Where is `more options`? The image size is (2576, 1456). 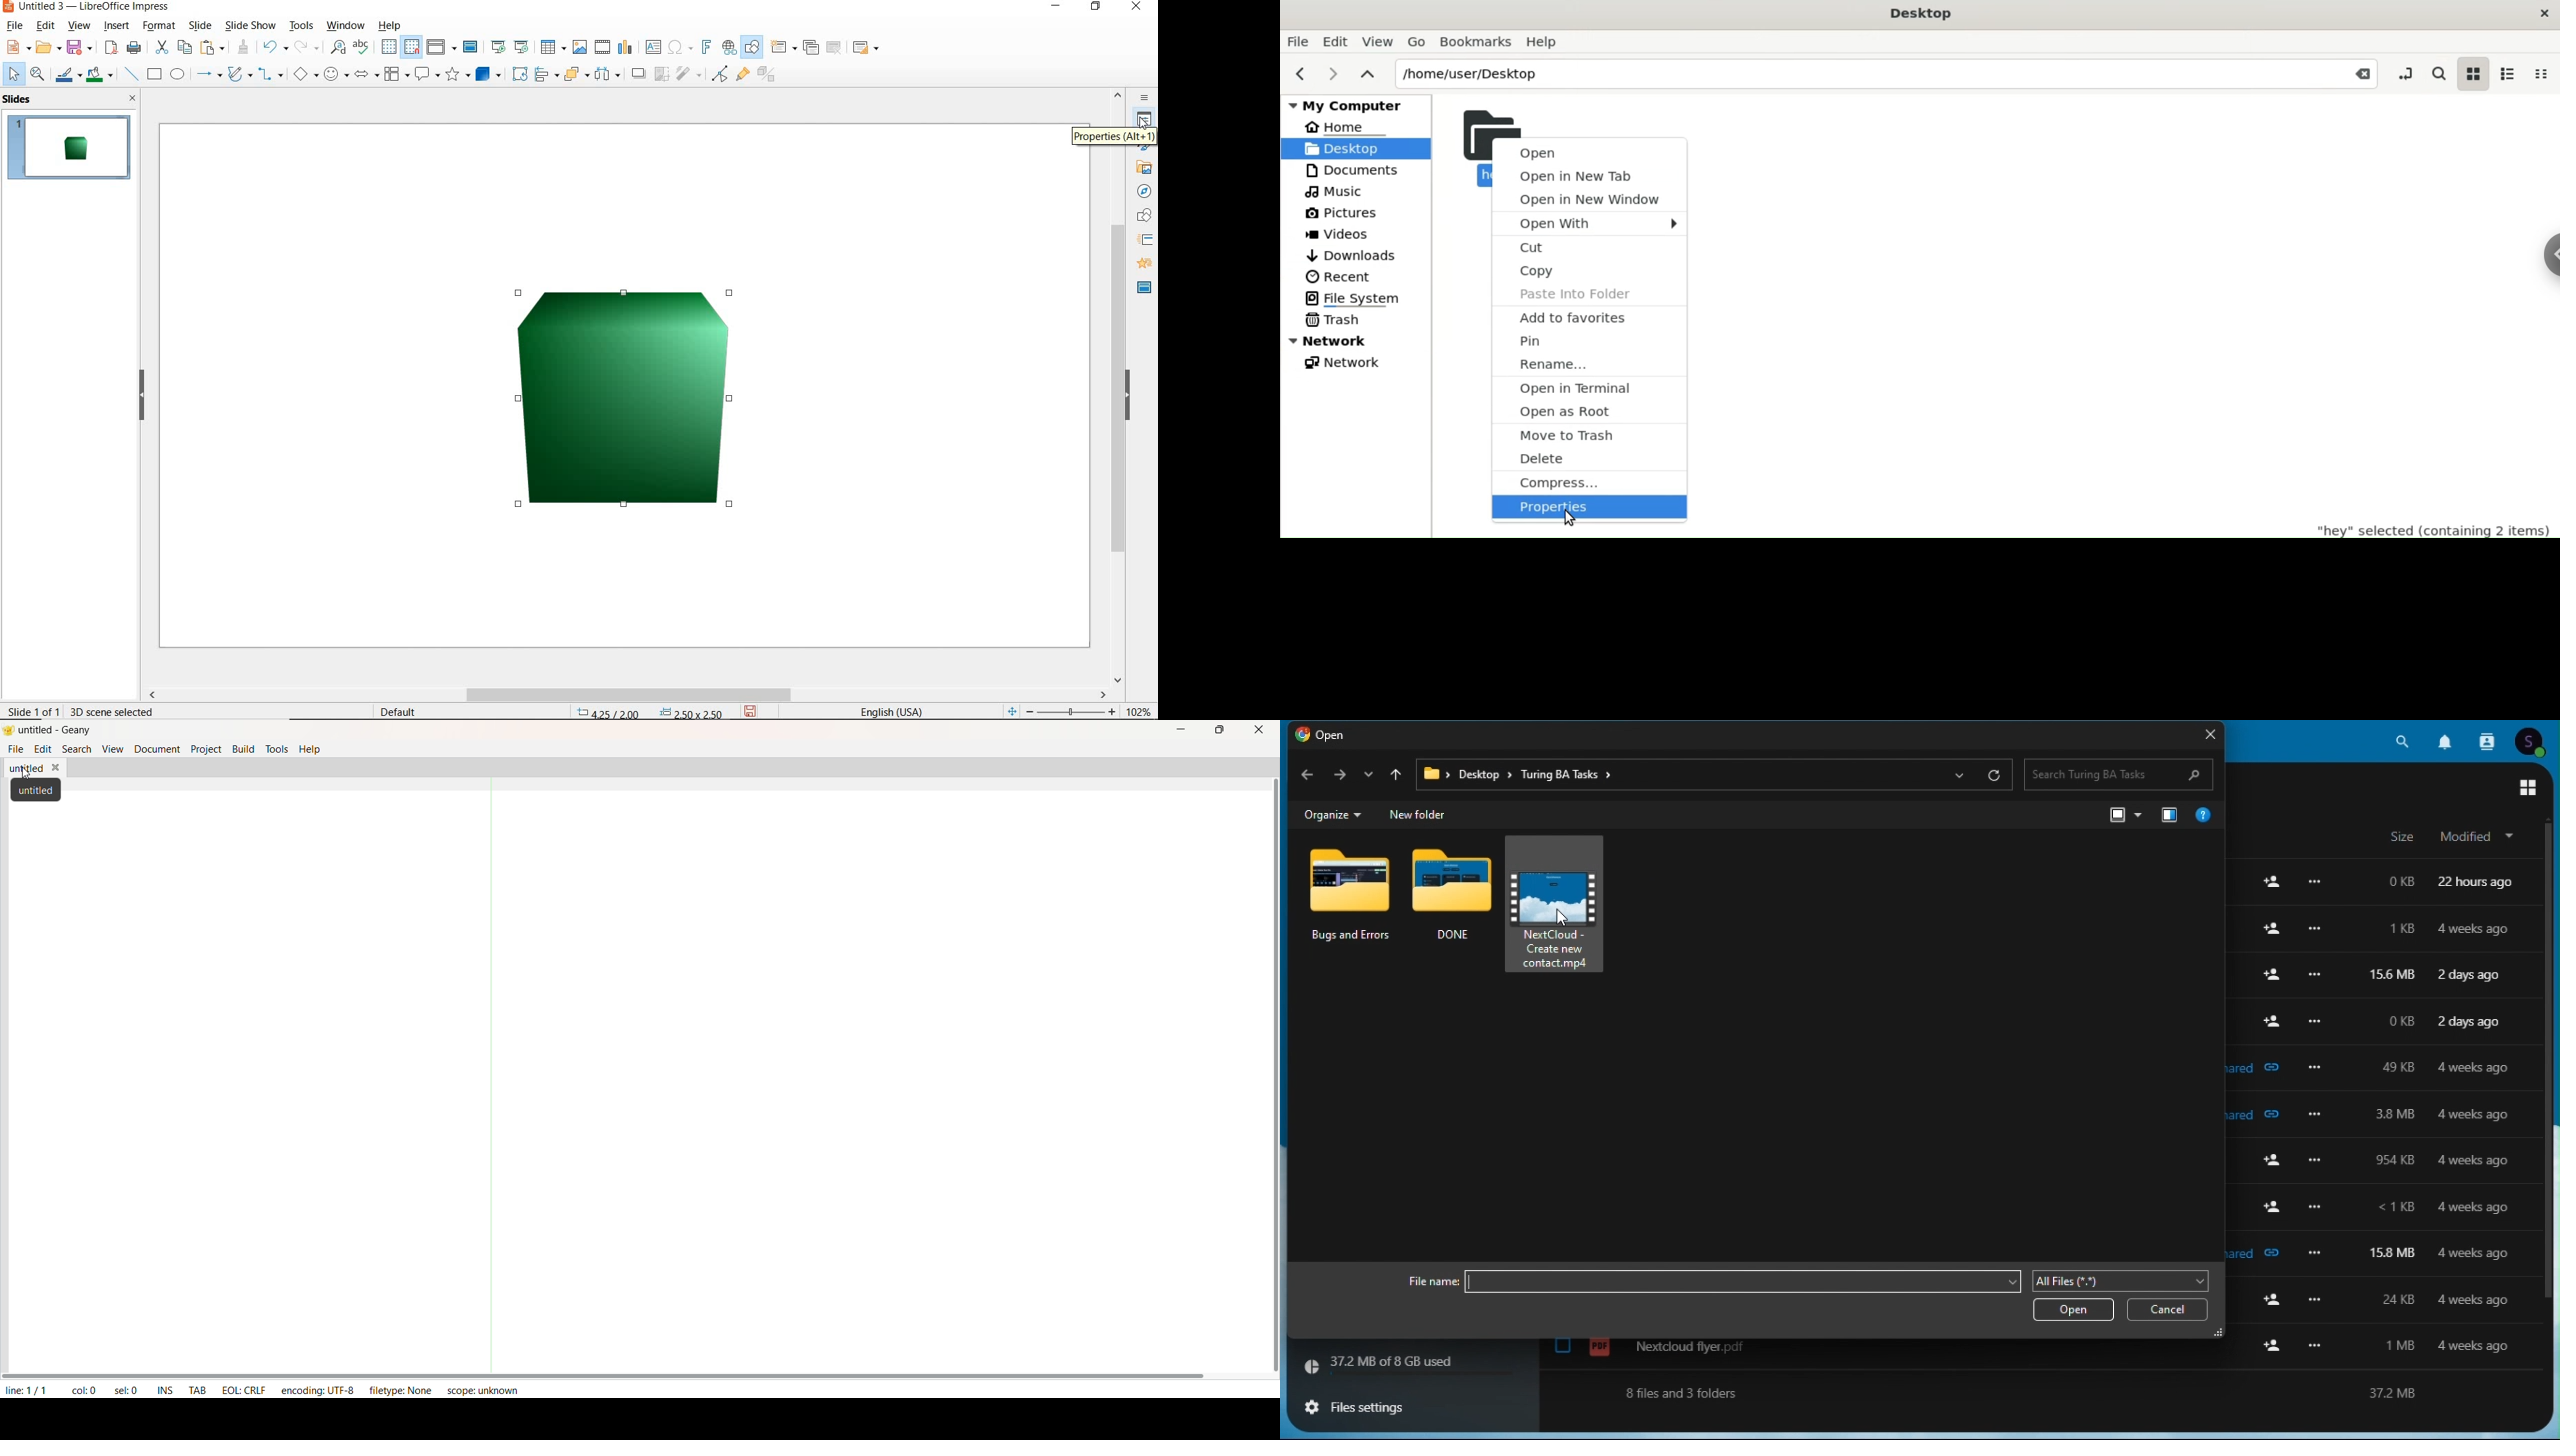
more options is located at coordinates (2318, 1347).